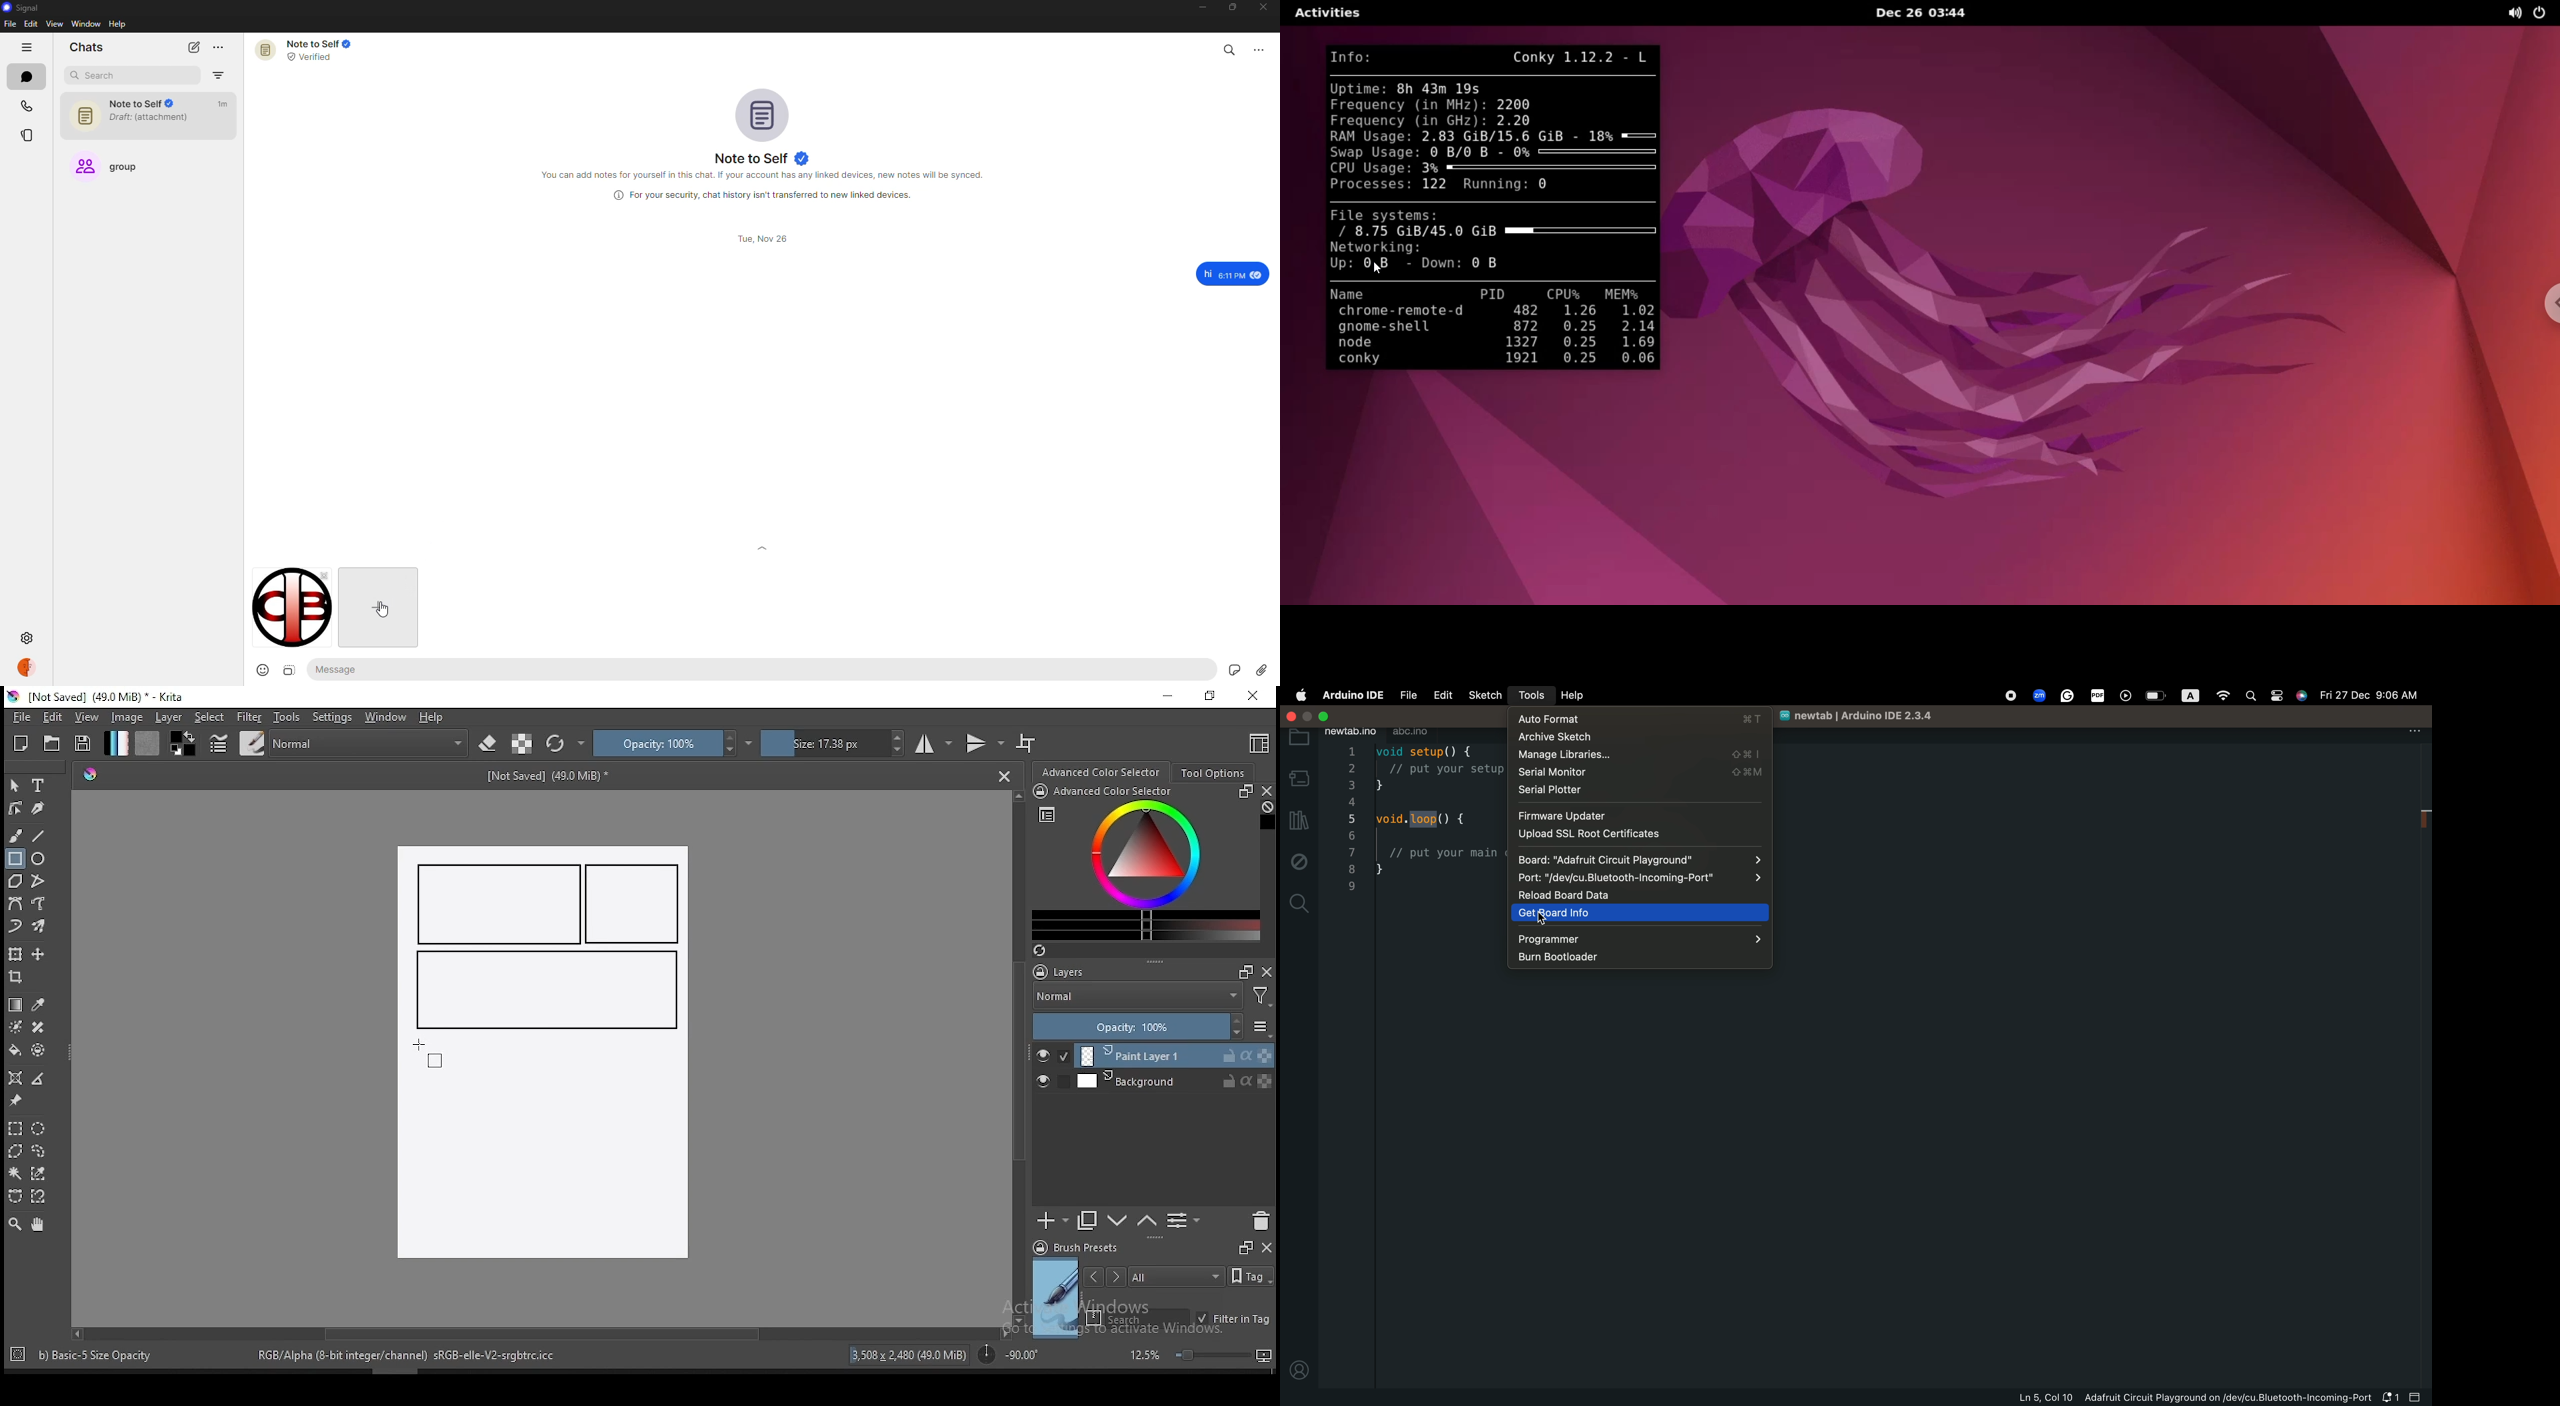  I want to click on Close, so click(1326, 715).